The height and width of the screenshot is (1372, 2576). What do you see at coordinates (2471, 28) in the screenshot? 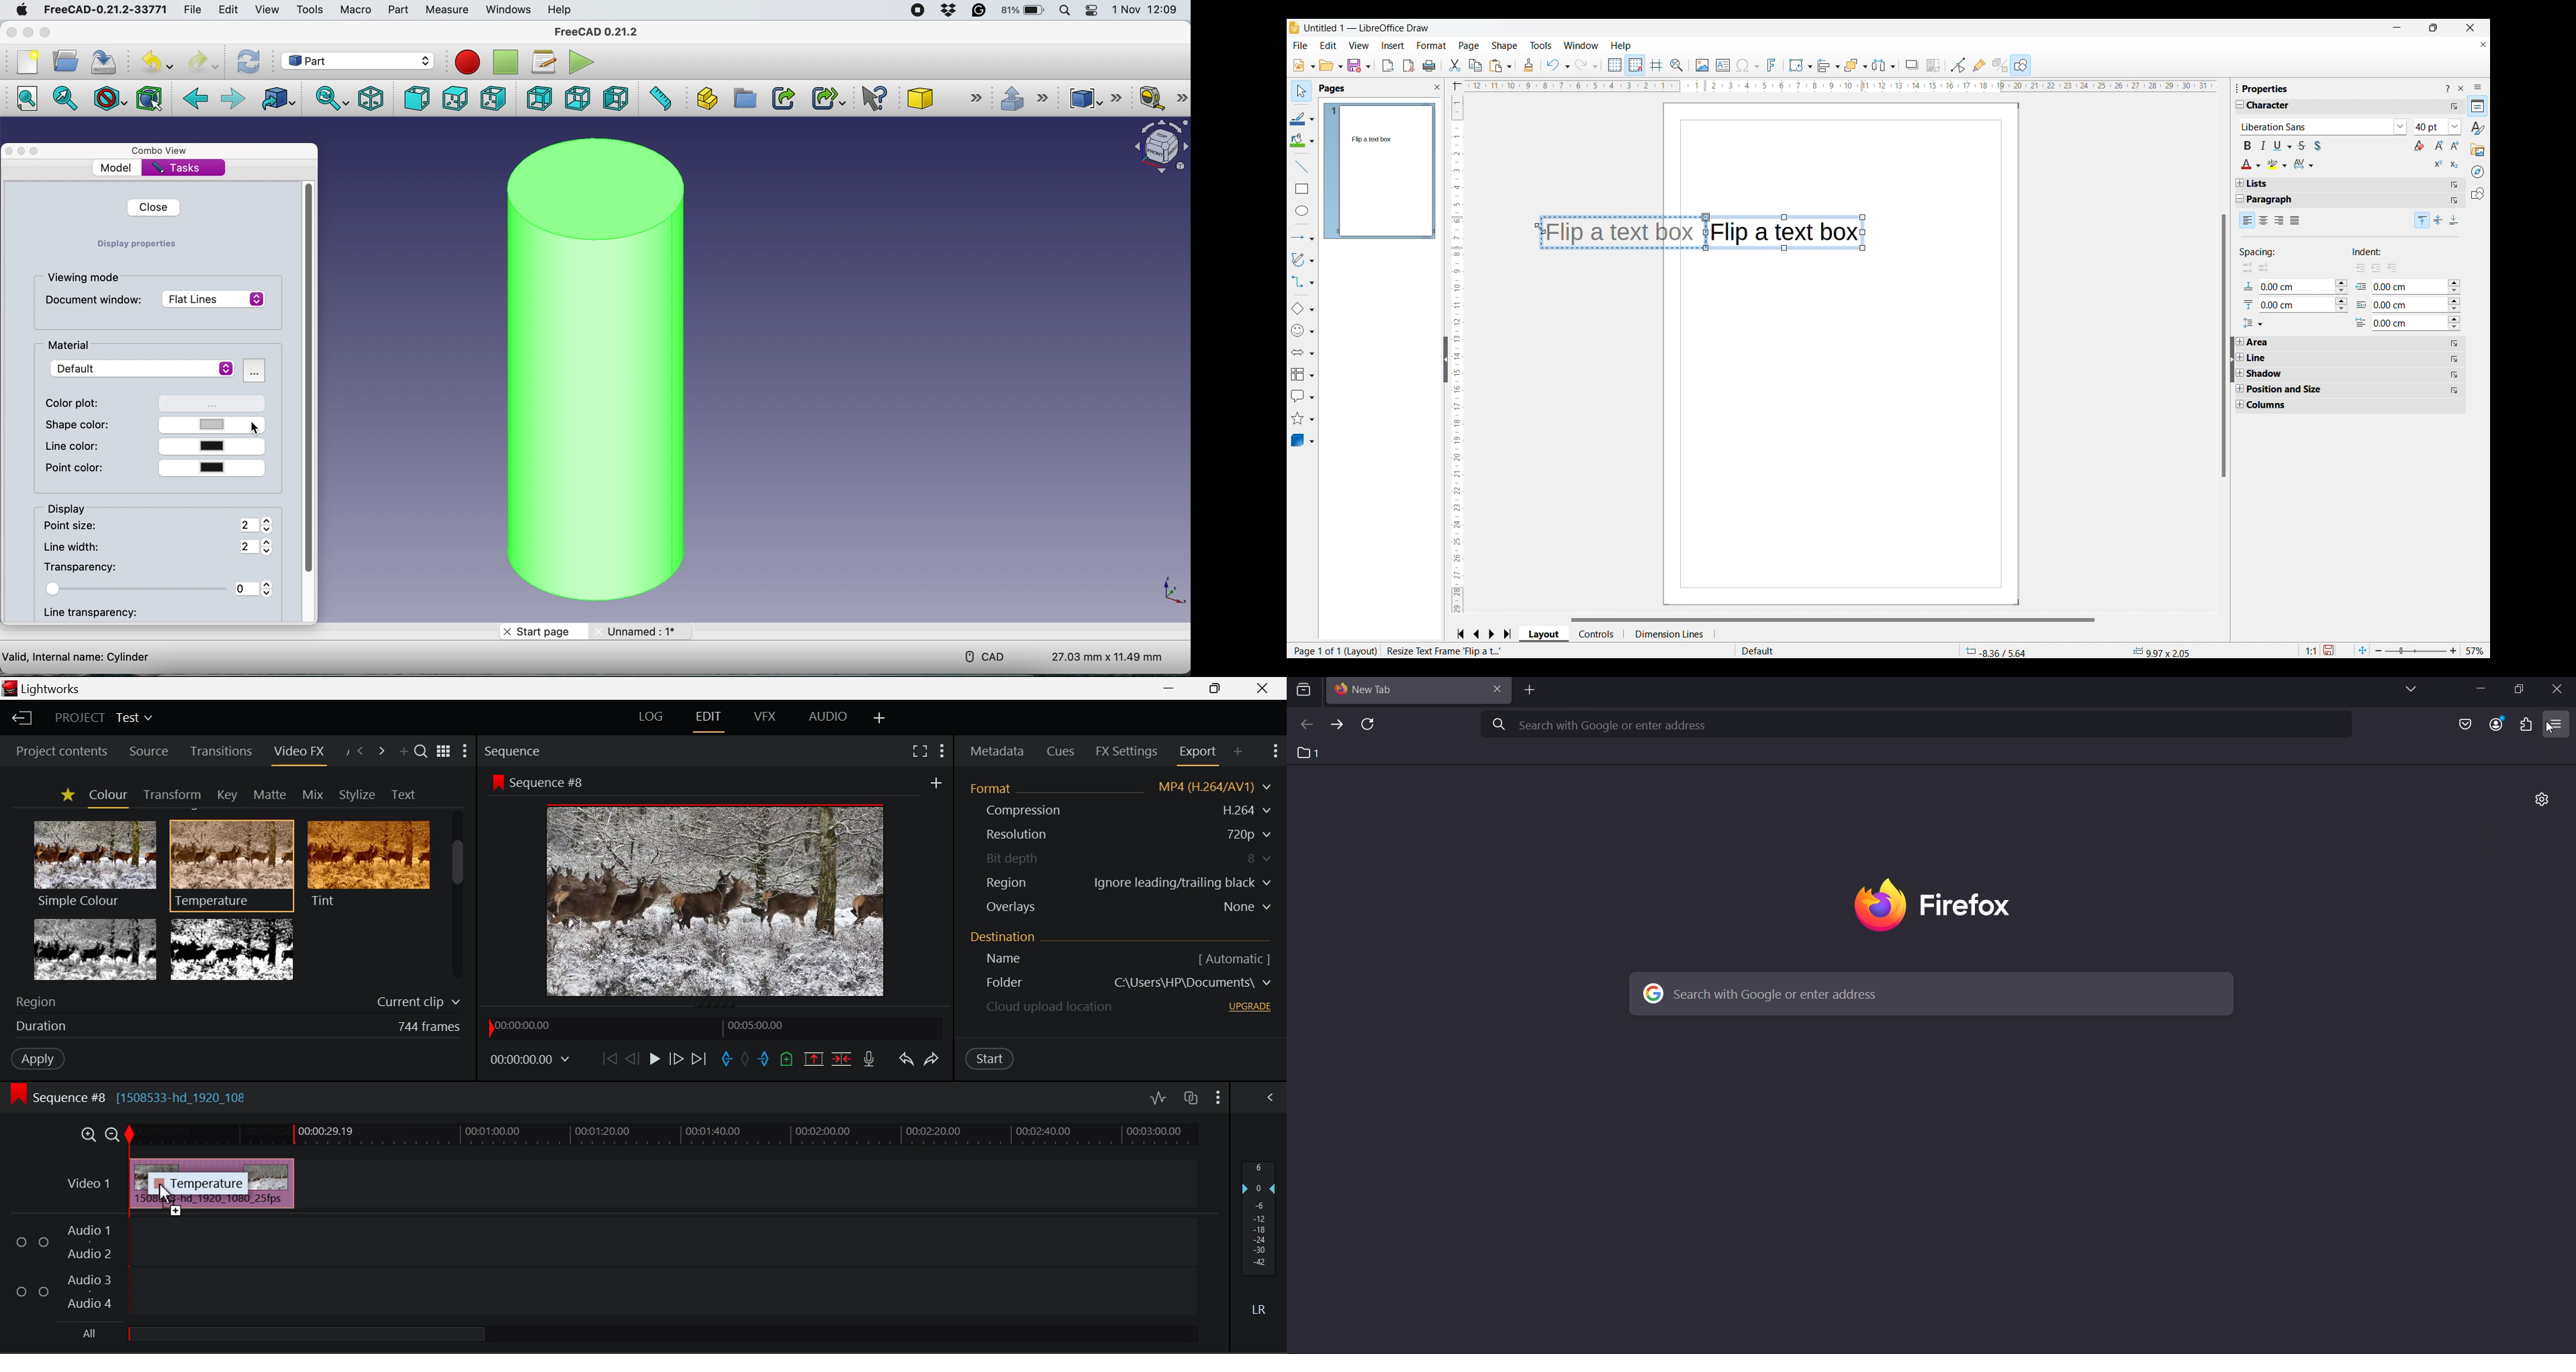
I see `Close window` at bounding box center [2471, 28].